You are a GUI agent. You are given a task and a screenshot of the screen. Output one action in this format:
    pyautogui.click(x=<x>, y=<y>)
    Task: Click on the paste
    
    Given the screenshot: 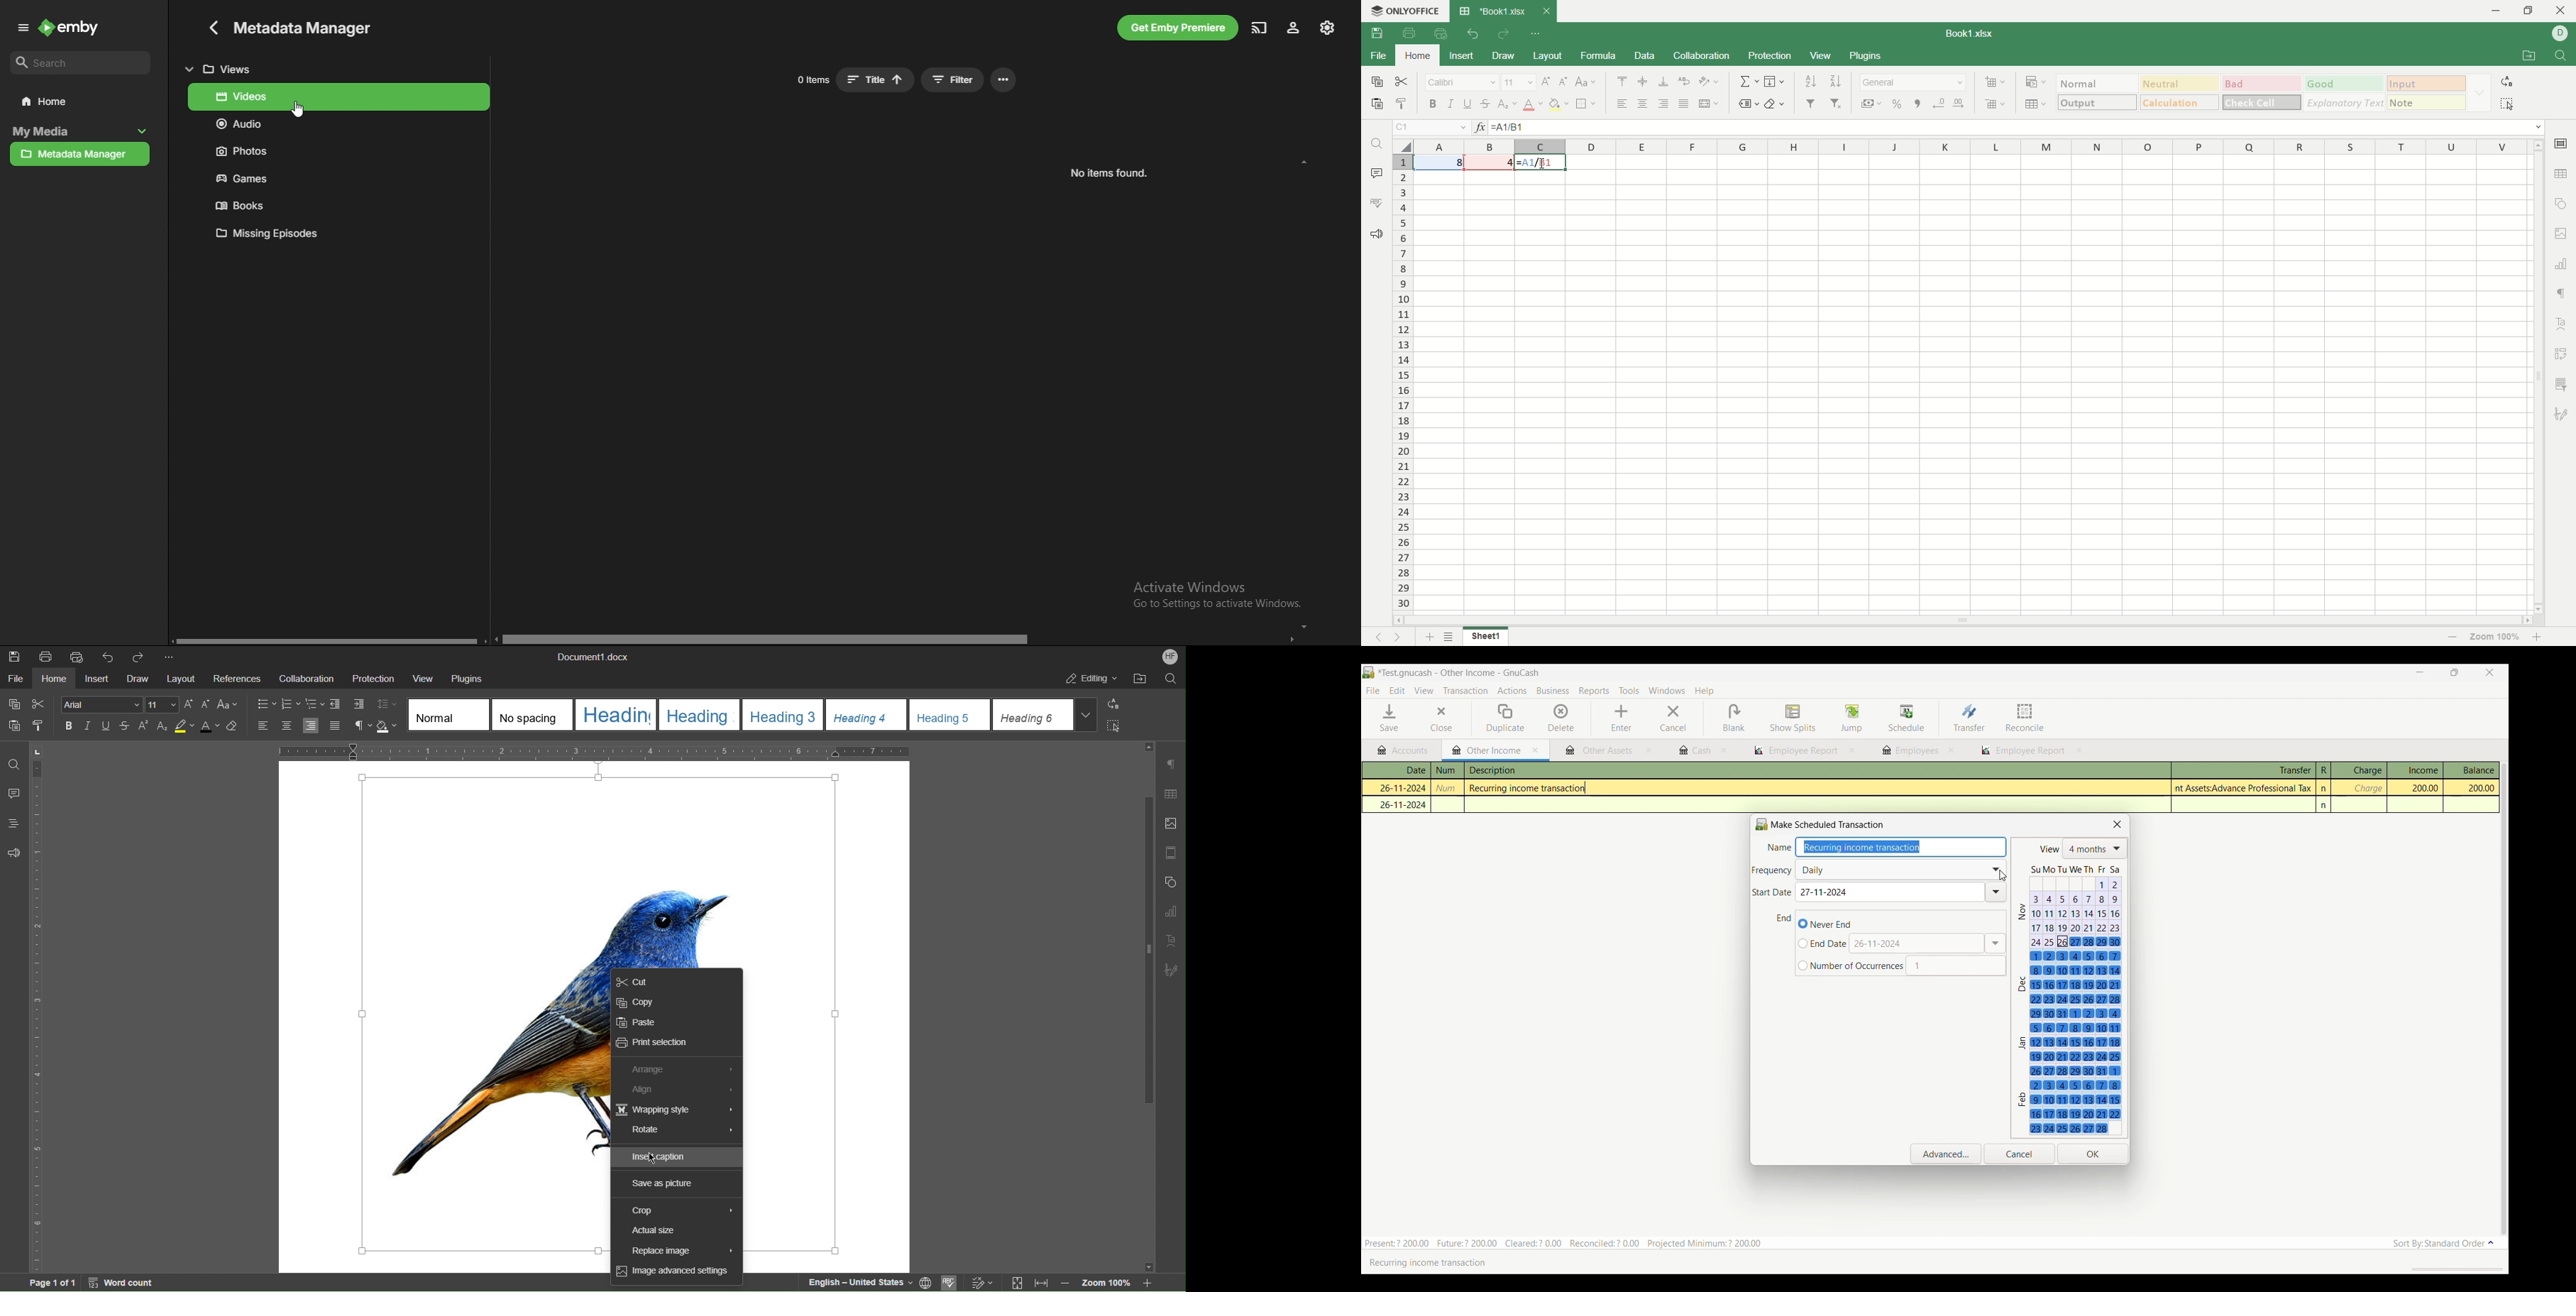 What is the action you would take?
    pyautogui.click(x=1402, y=104)
    